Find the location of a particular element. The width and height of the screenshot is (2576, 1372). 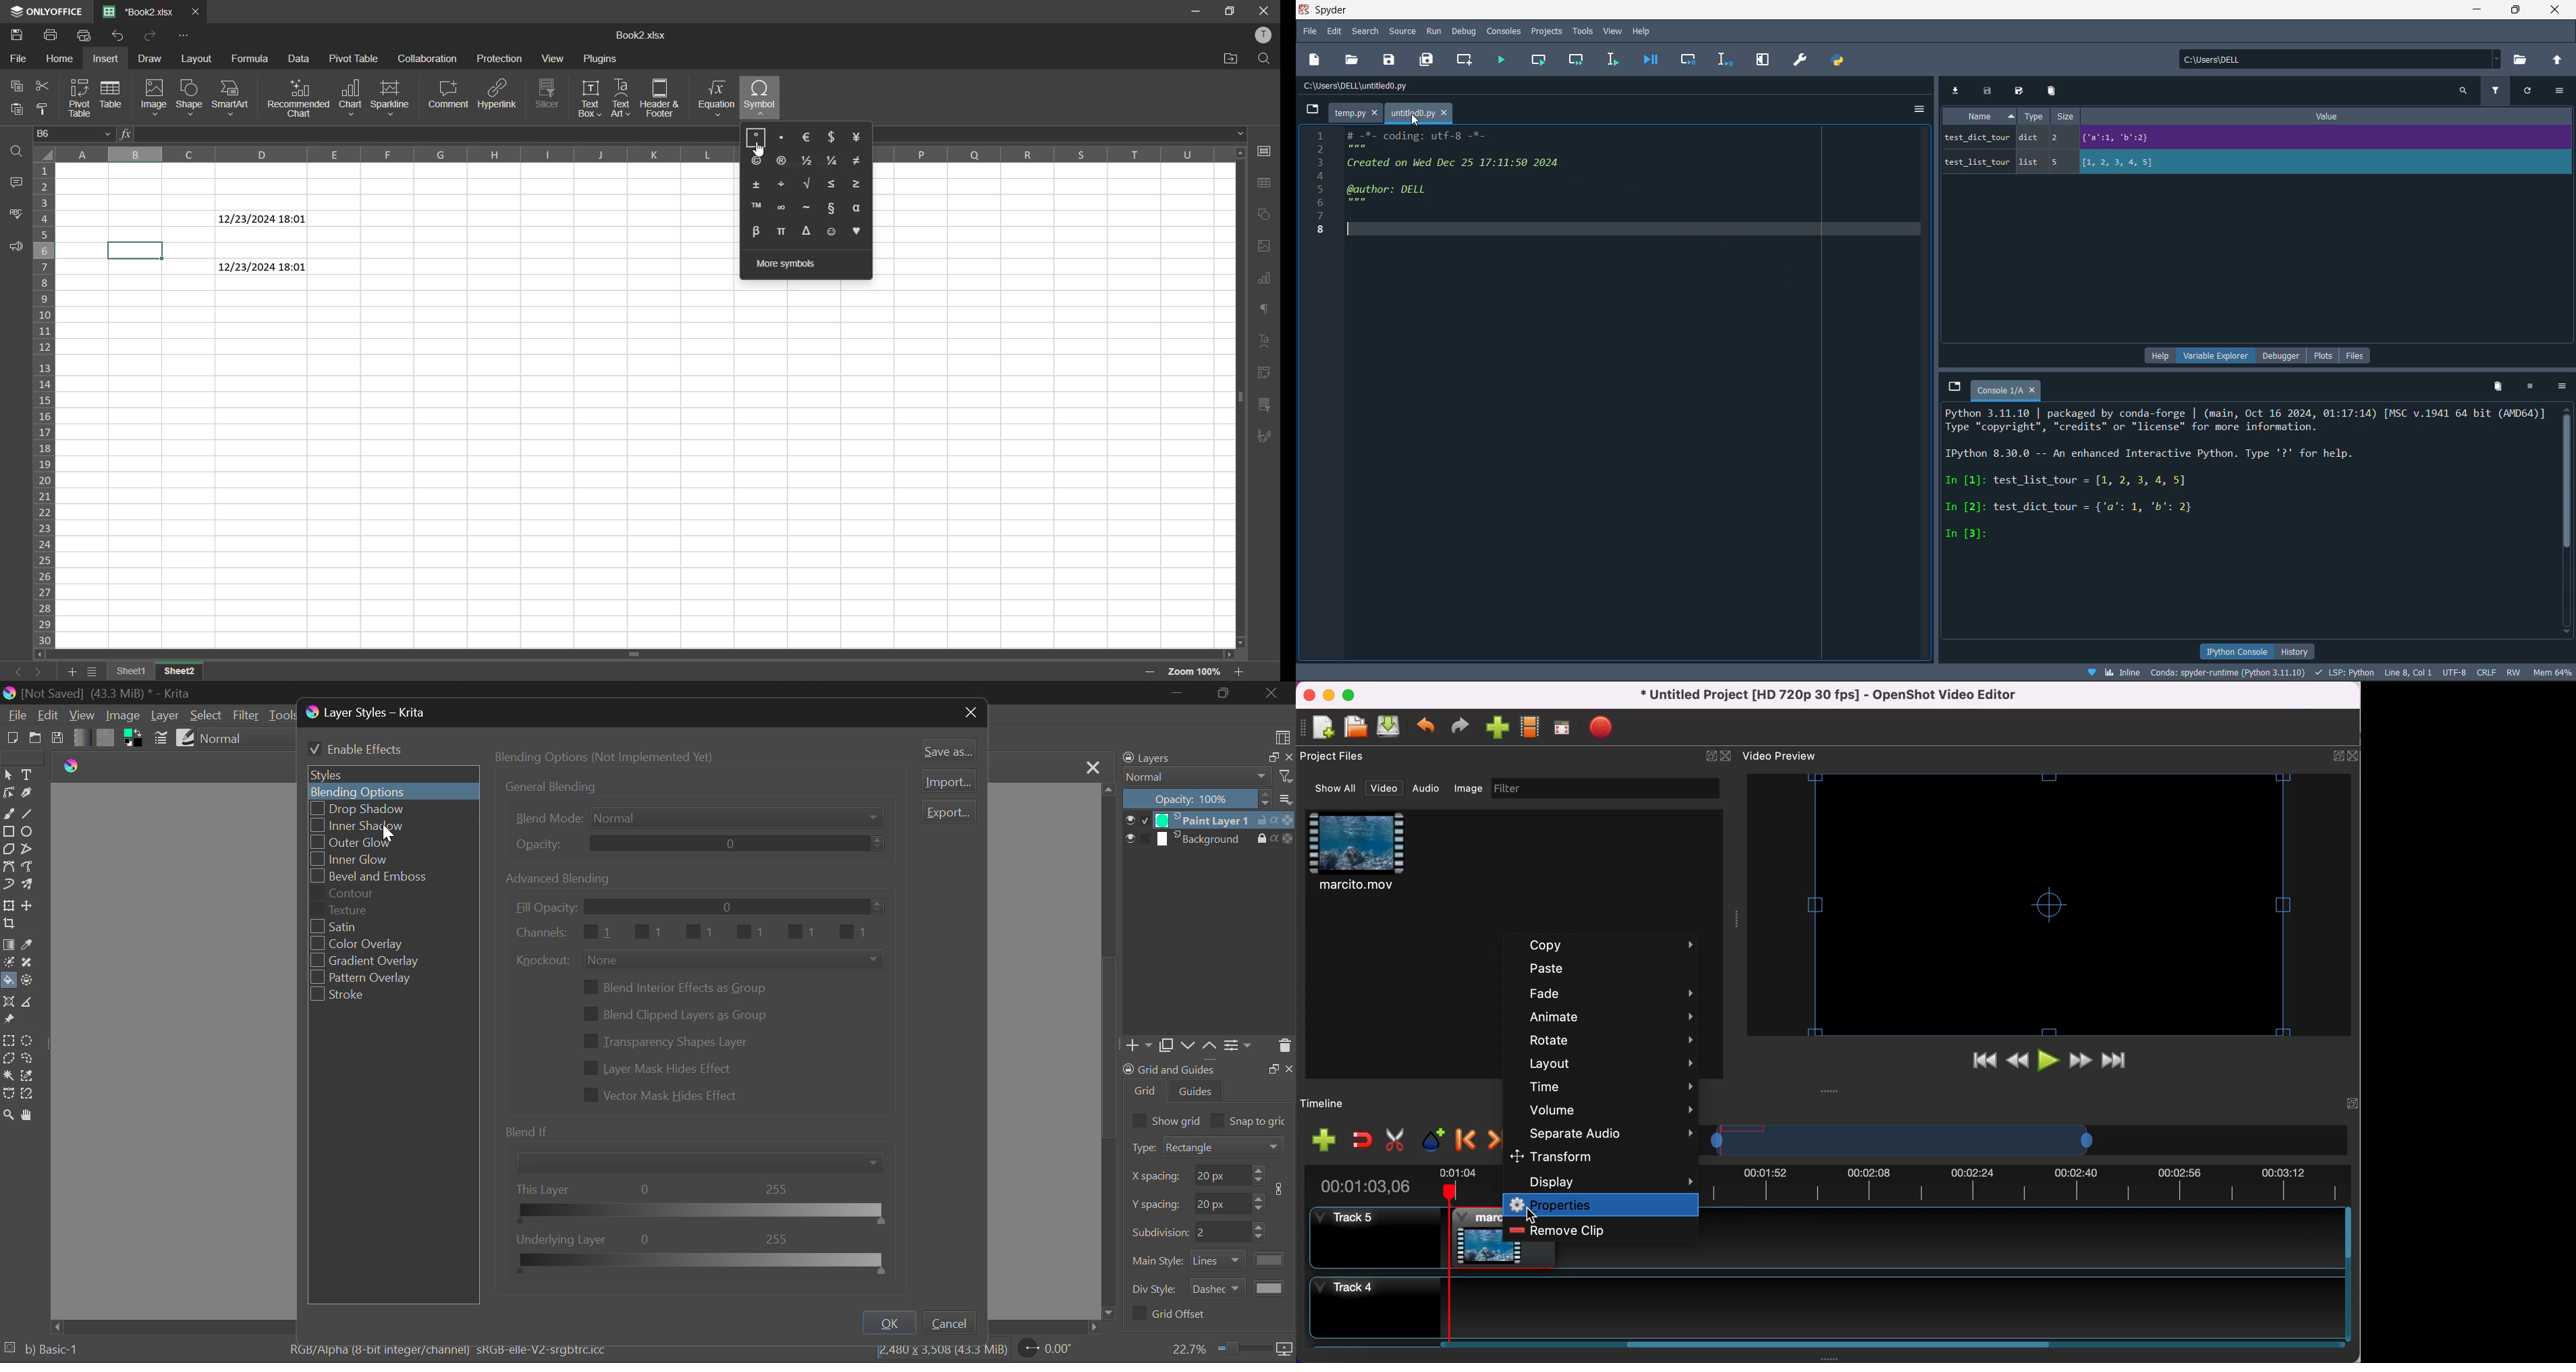

save data as is located at coordinates (2017, 89).